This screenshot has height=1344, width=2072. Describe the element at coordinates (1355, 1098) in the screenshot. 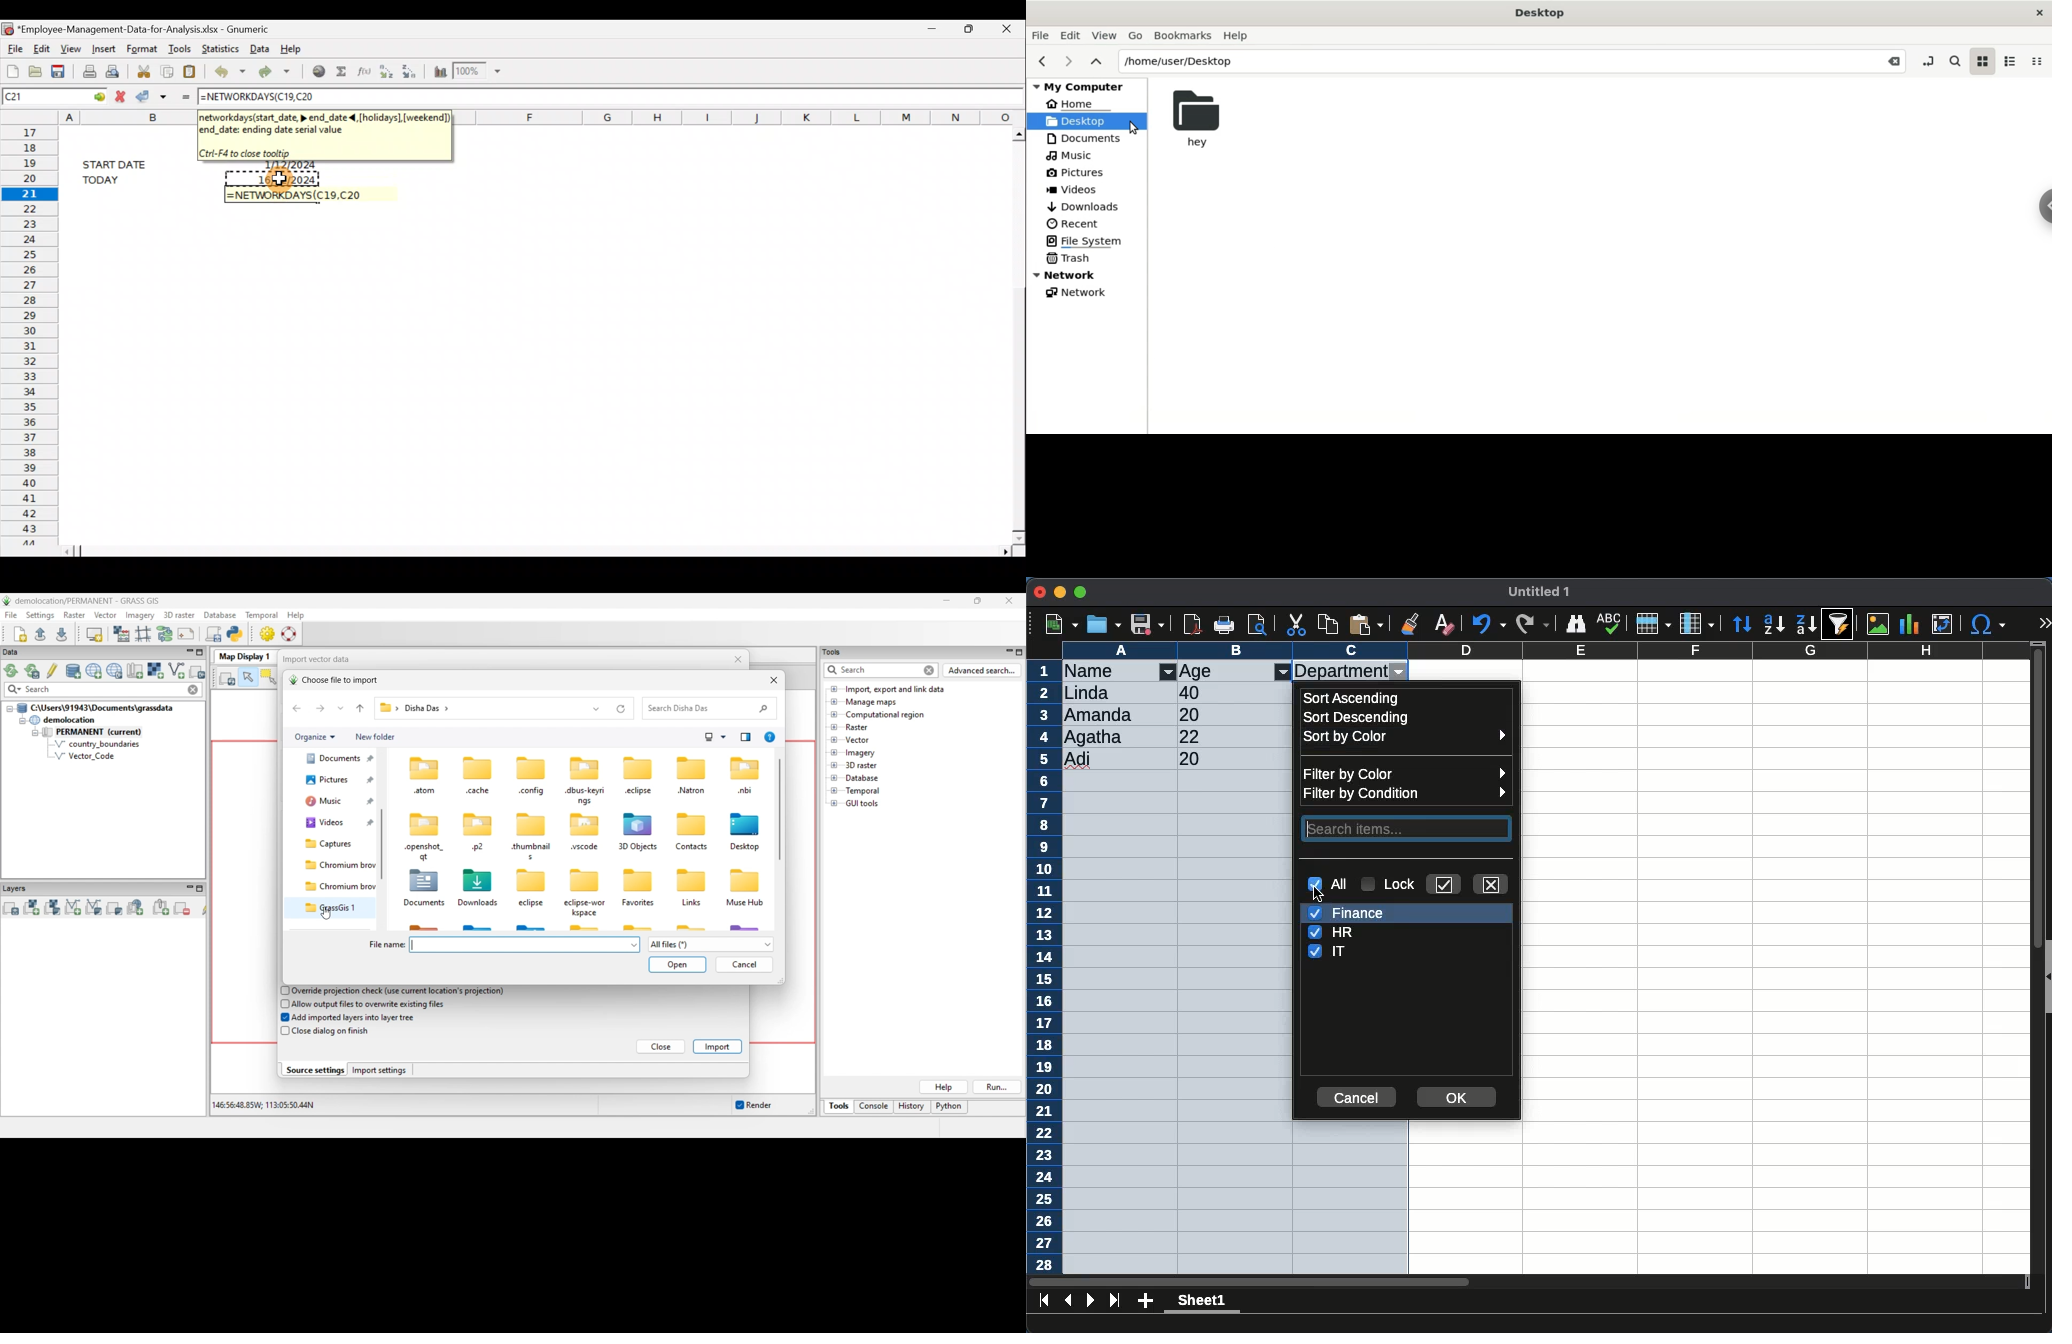

I see `cancel ` at that location.